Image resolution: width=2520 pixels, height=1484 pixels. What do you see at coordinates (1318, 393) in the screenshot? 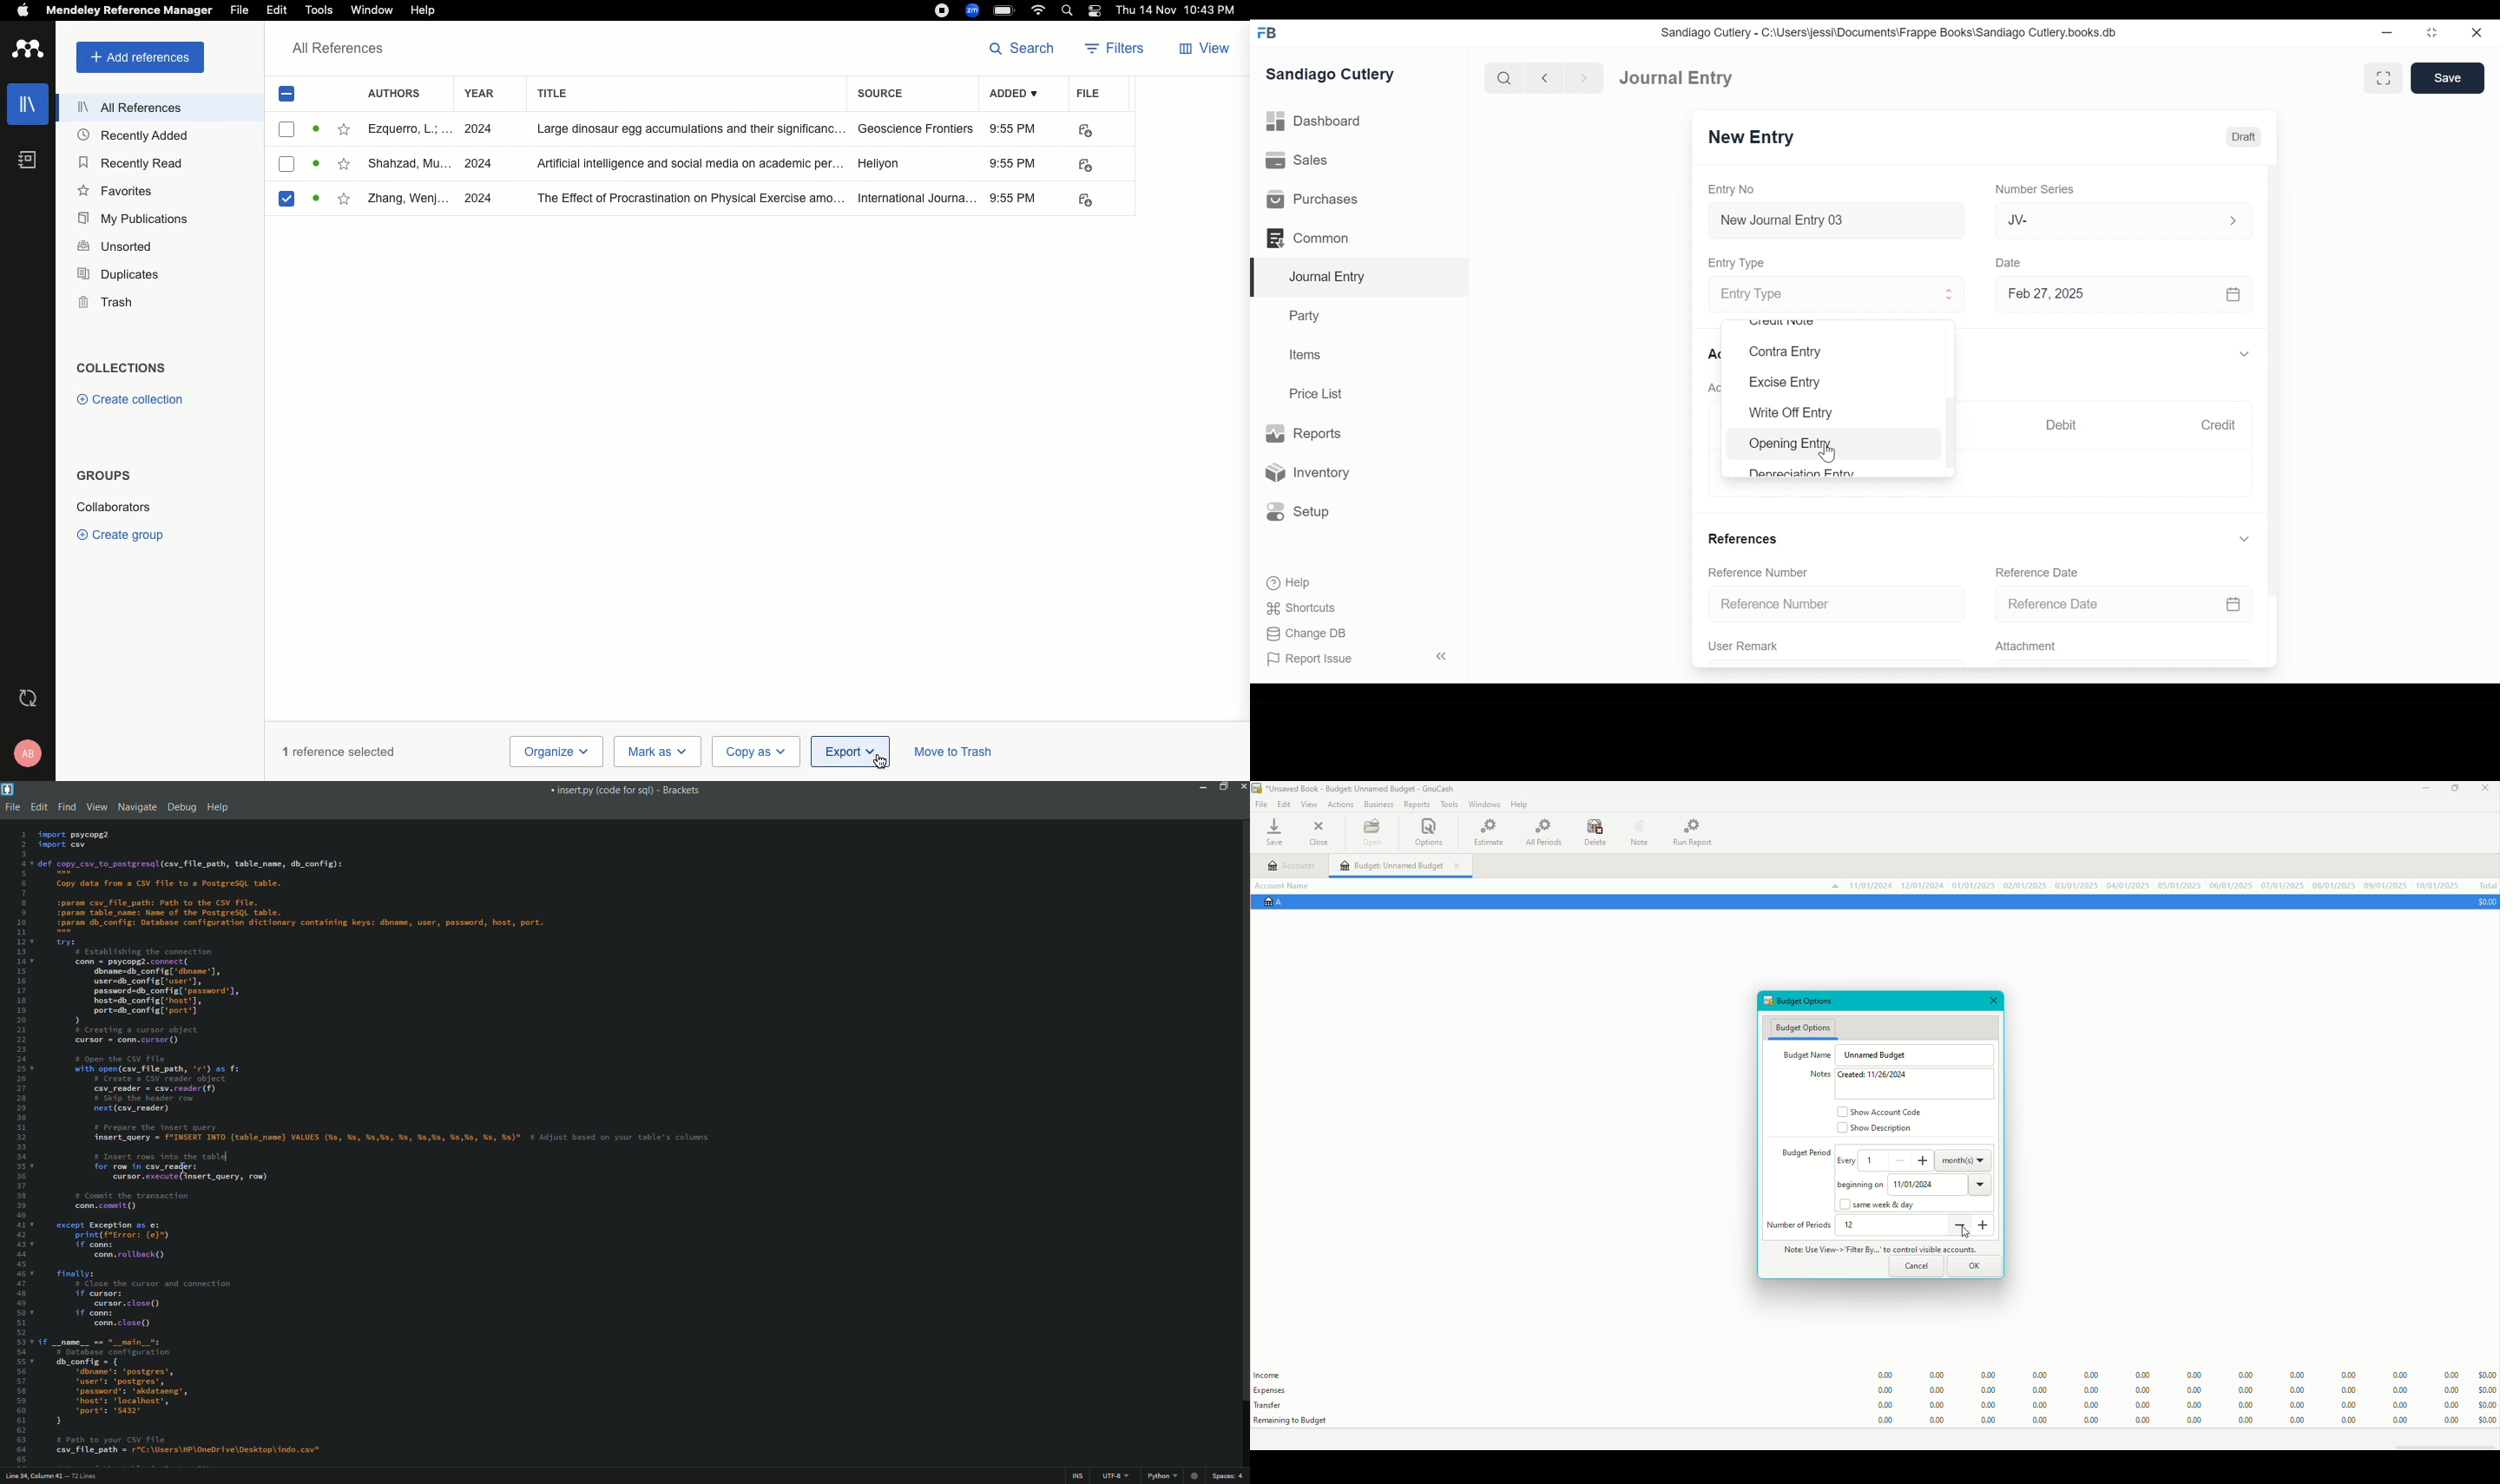
I see `Price List` at bounding box center [1318, 393].